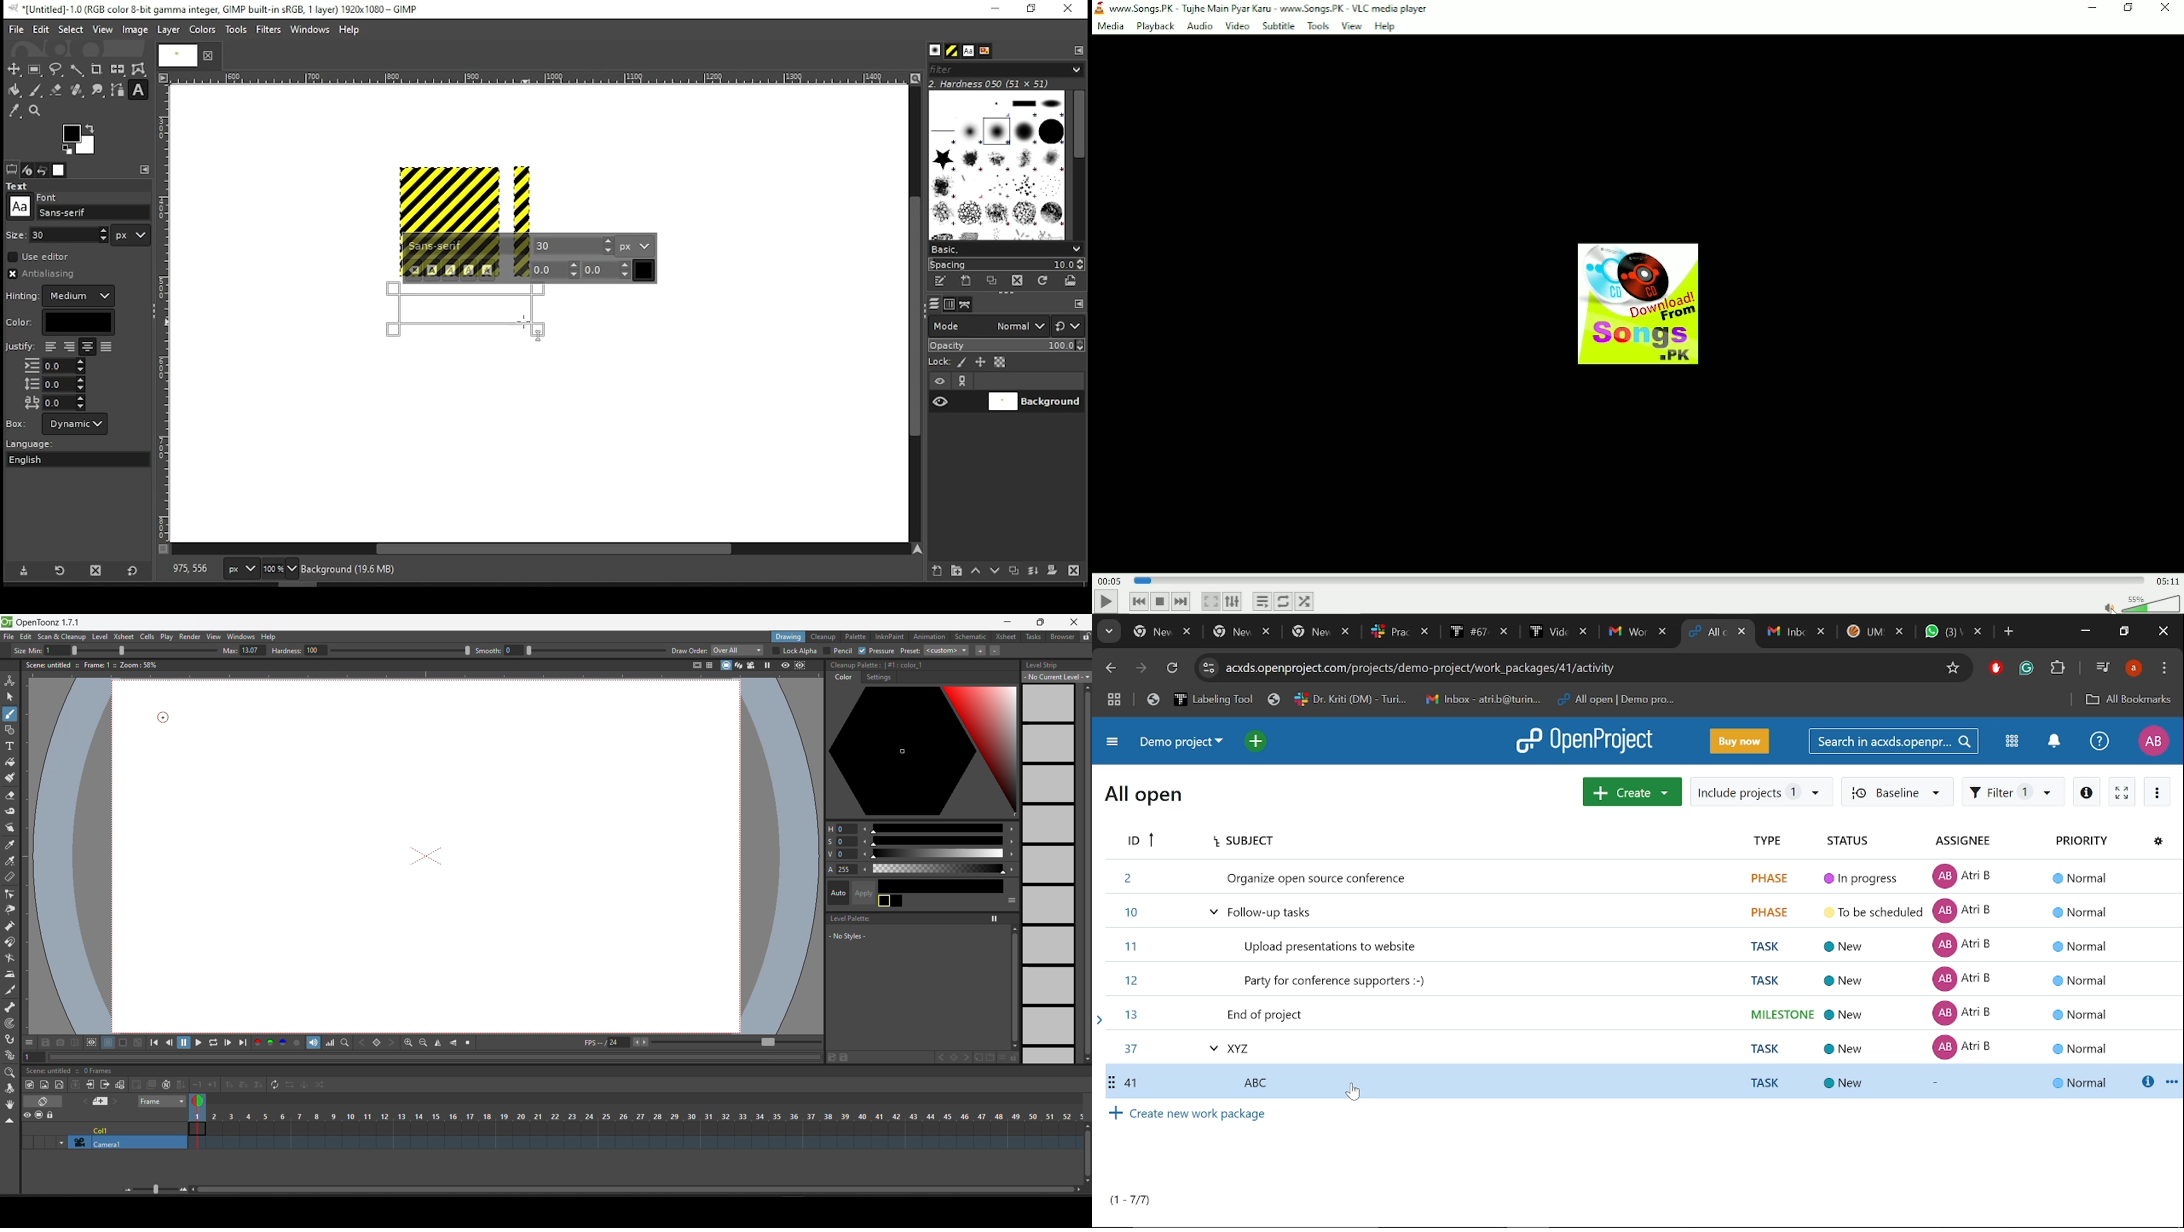 This screenshot has width=2184, height=1232. I want to click on Previous, so click(1140, 601).